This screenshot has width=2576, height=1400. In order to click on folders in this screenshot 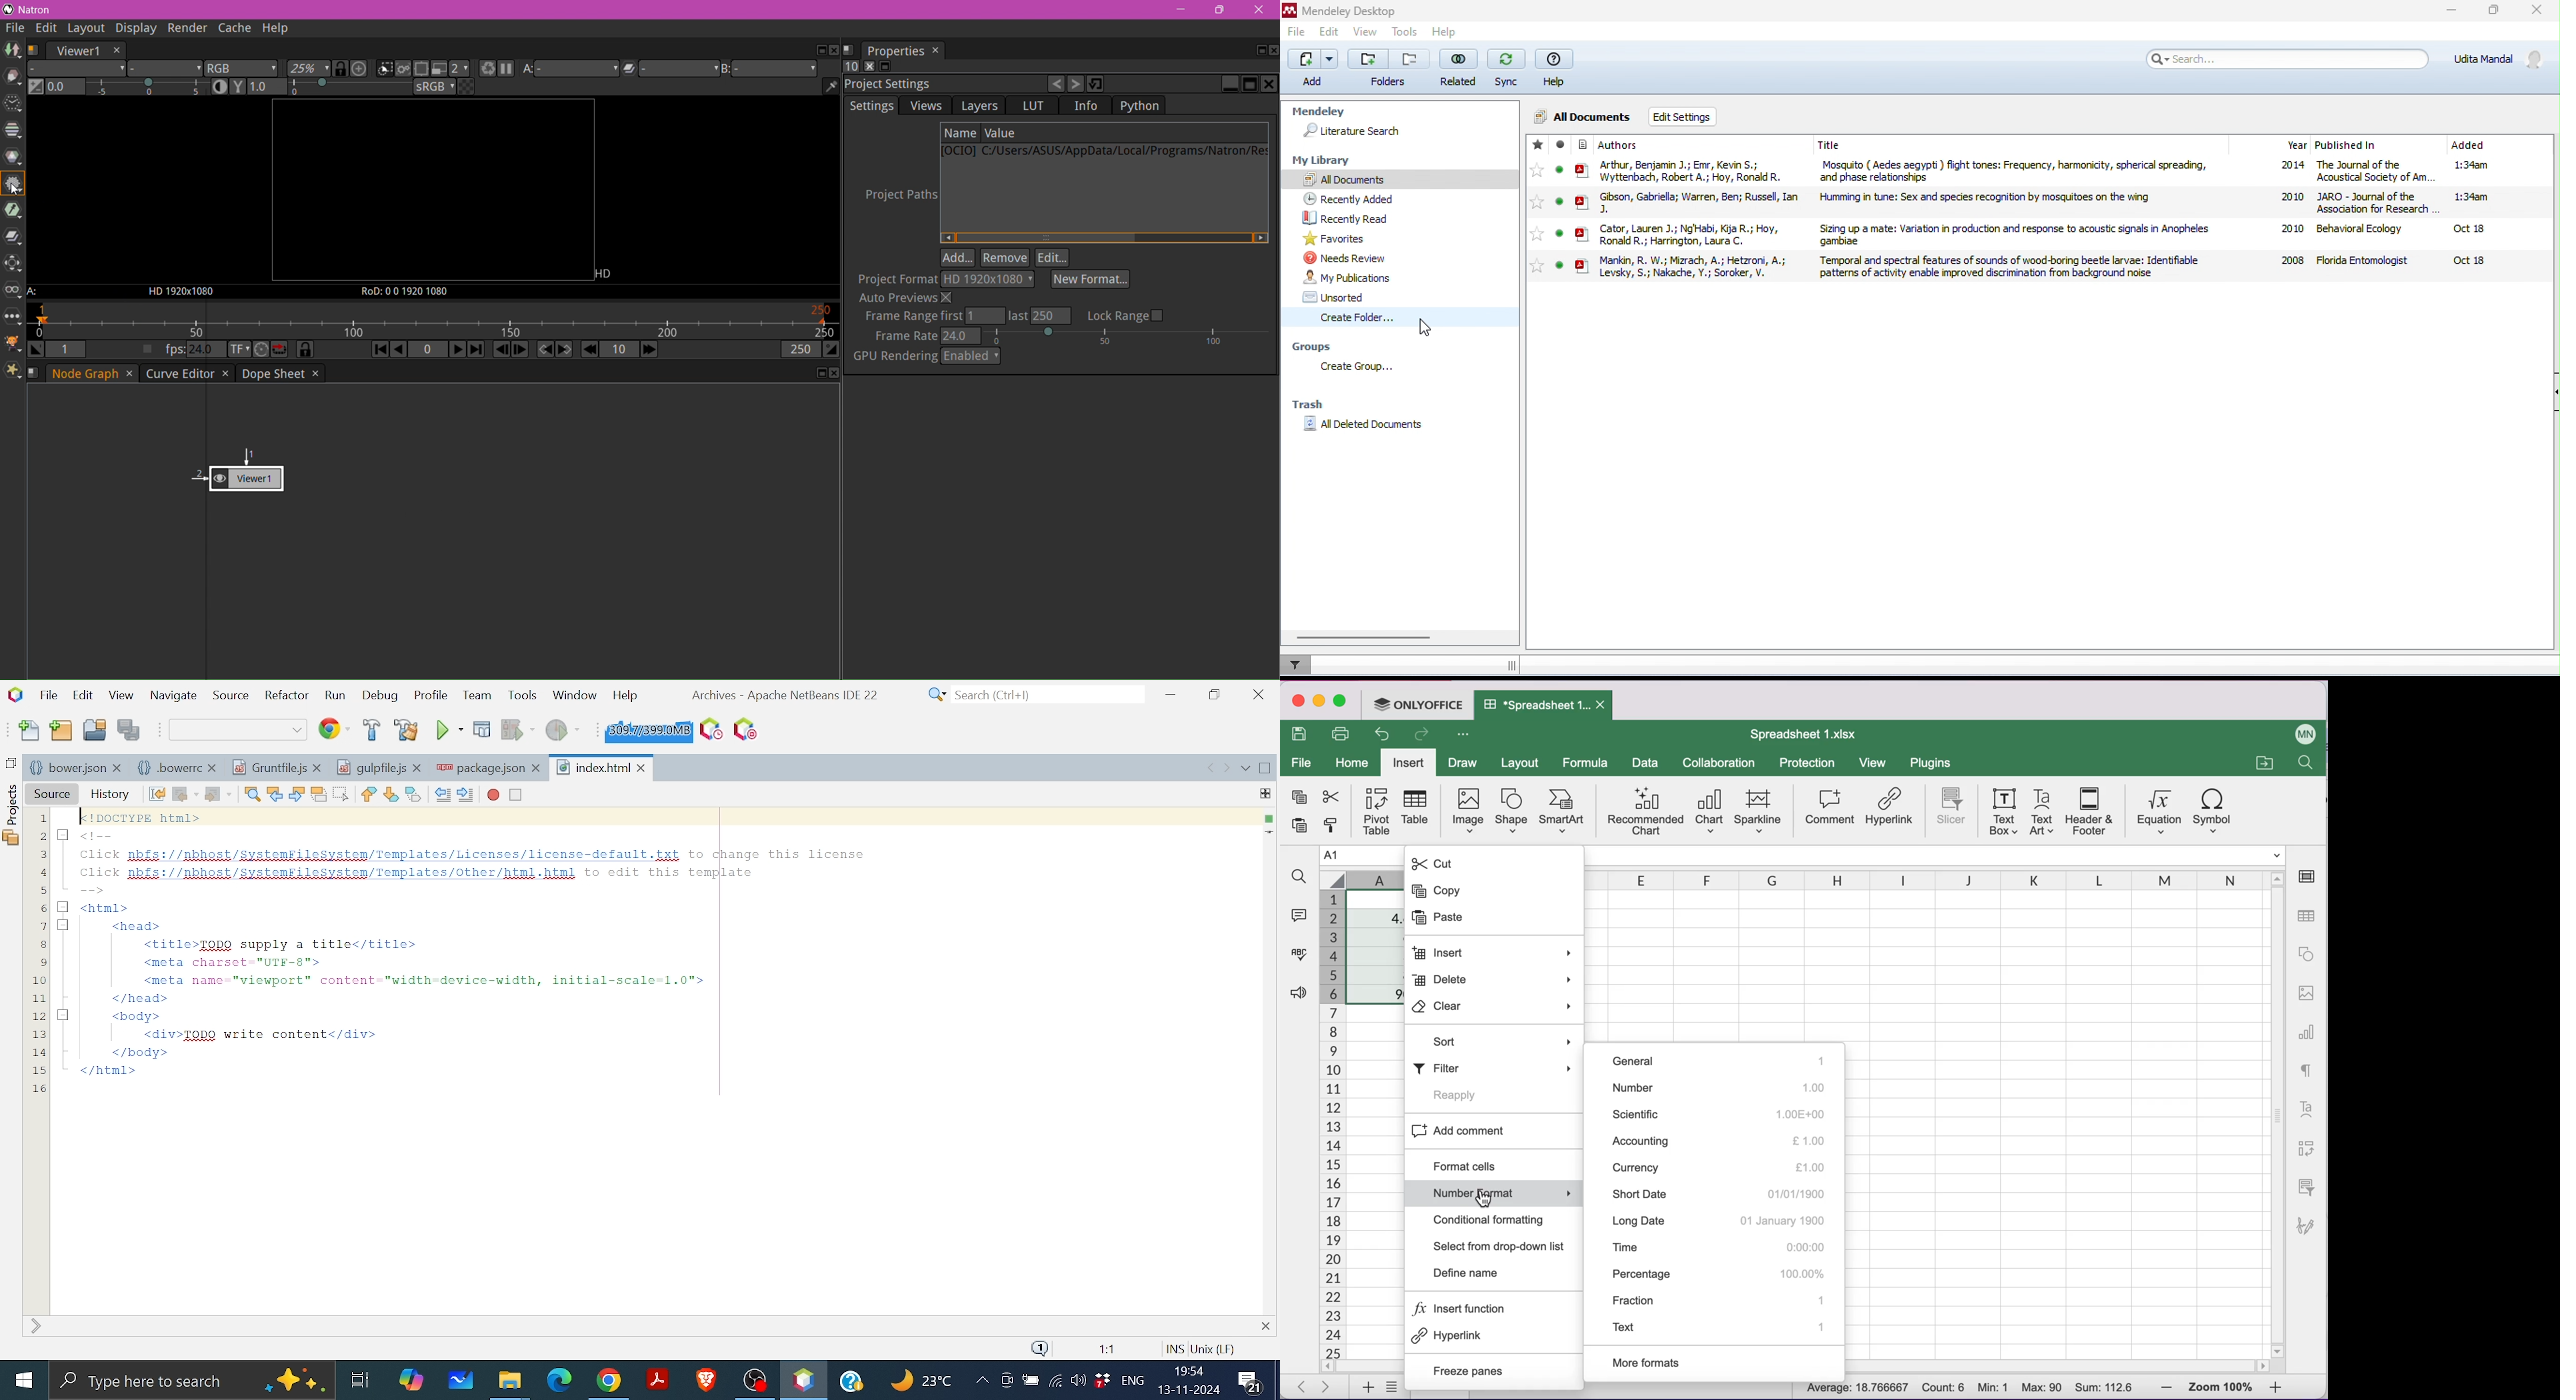, I will do `click(1389, 82)`.